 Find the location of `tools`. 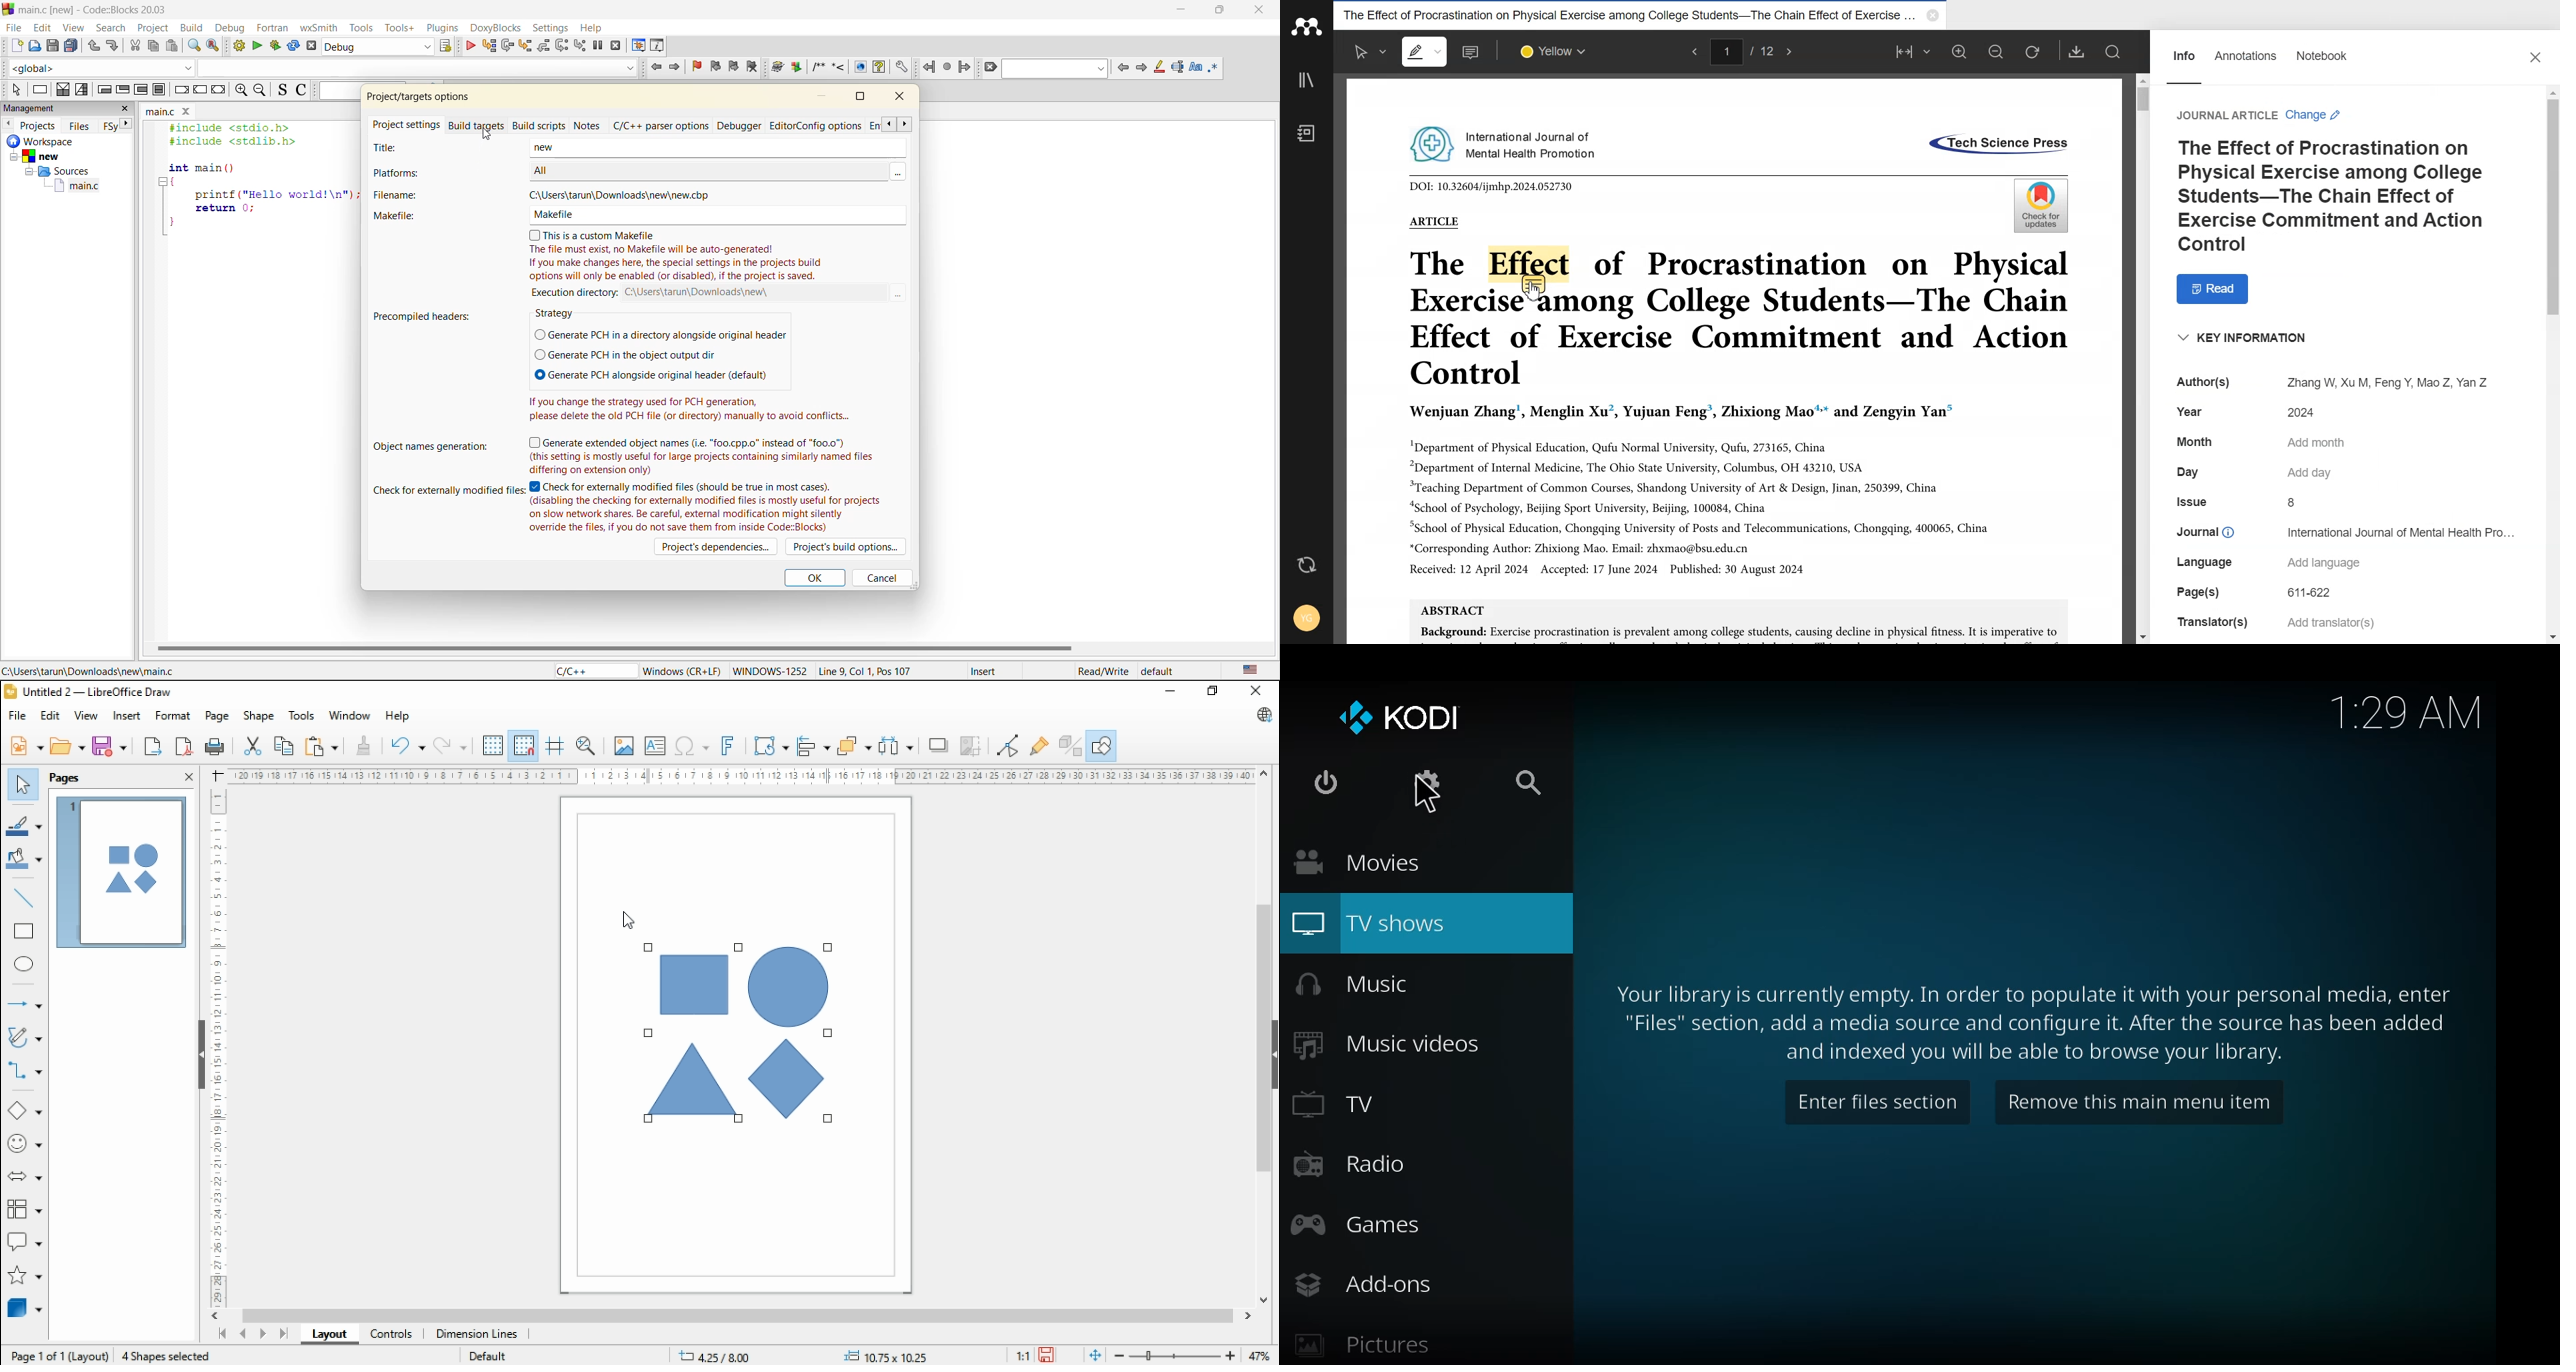

tools is located at coordinates (361, 29).